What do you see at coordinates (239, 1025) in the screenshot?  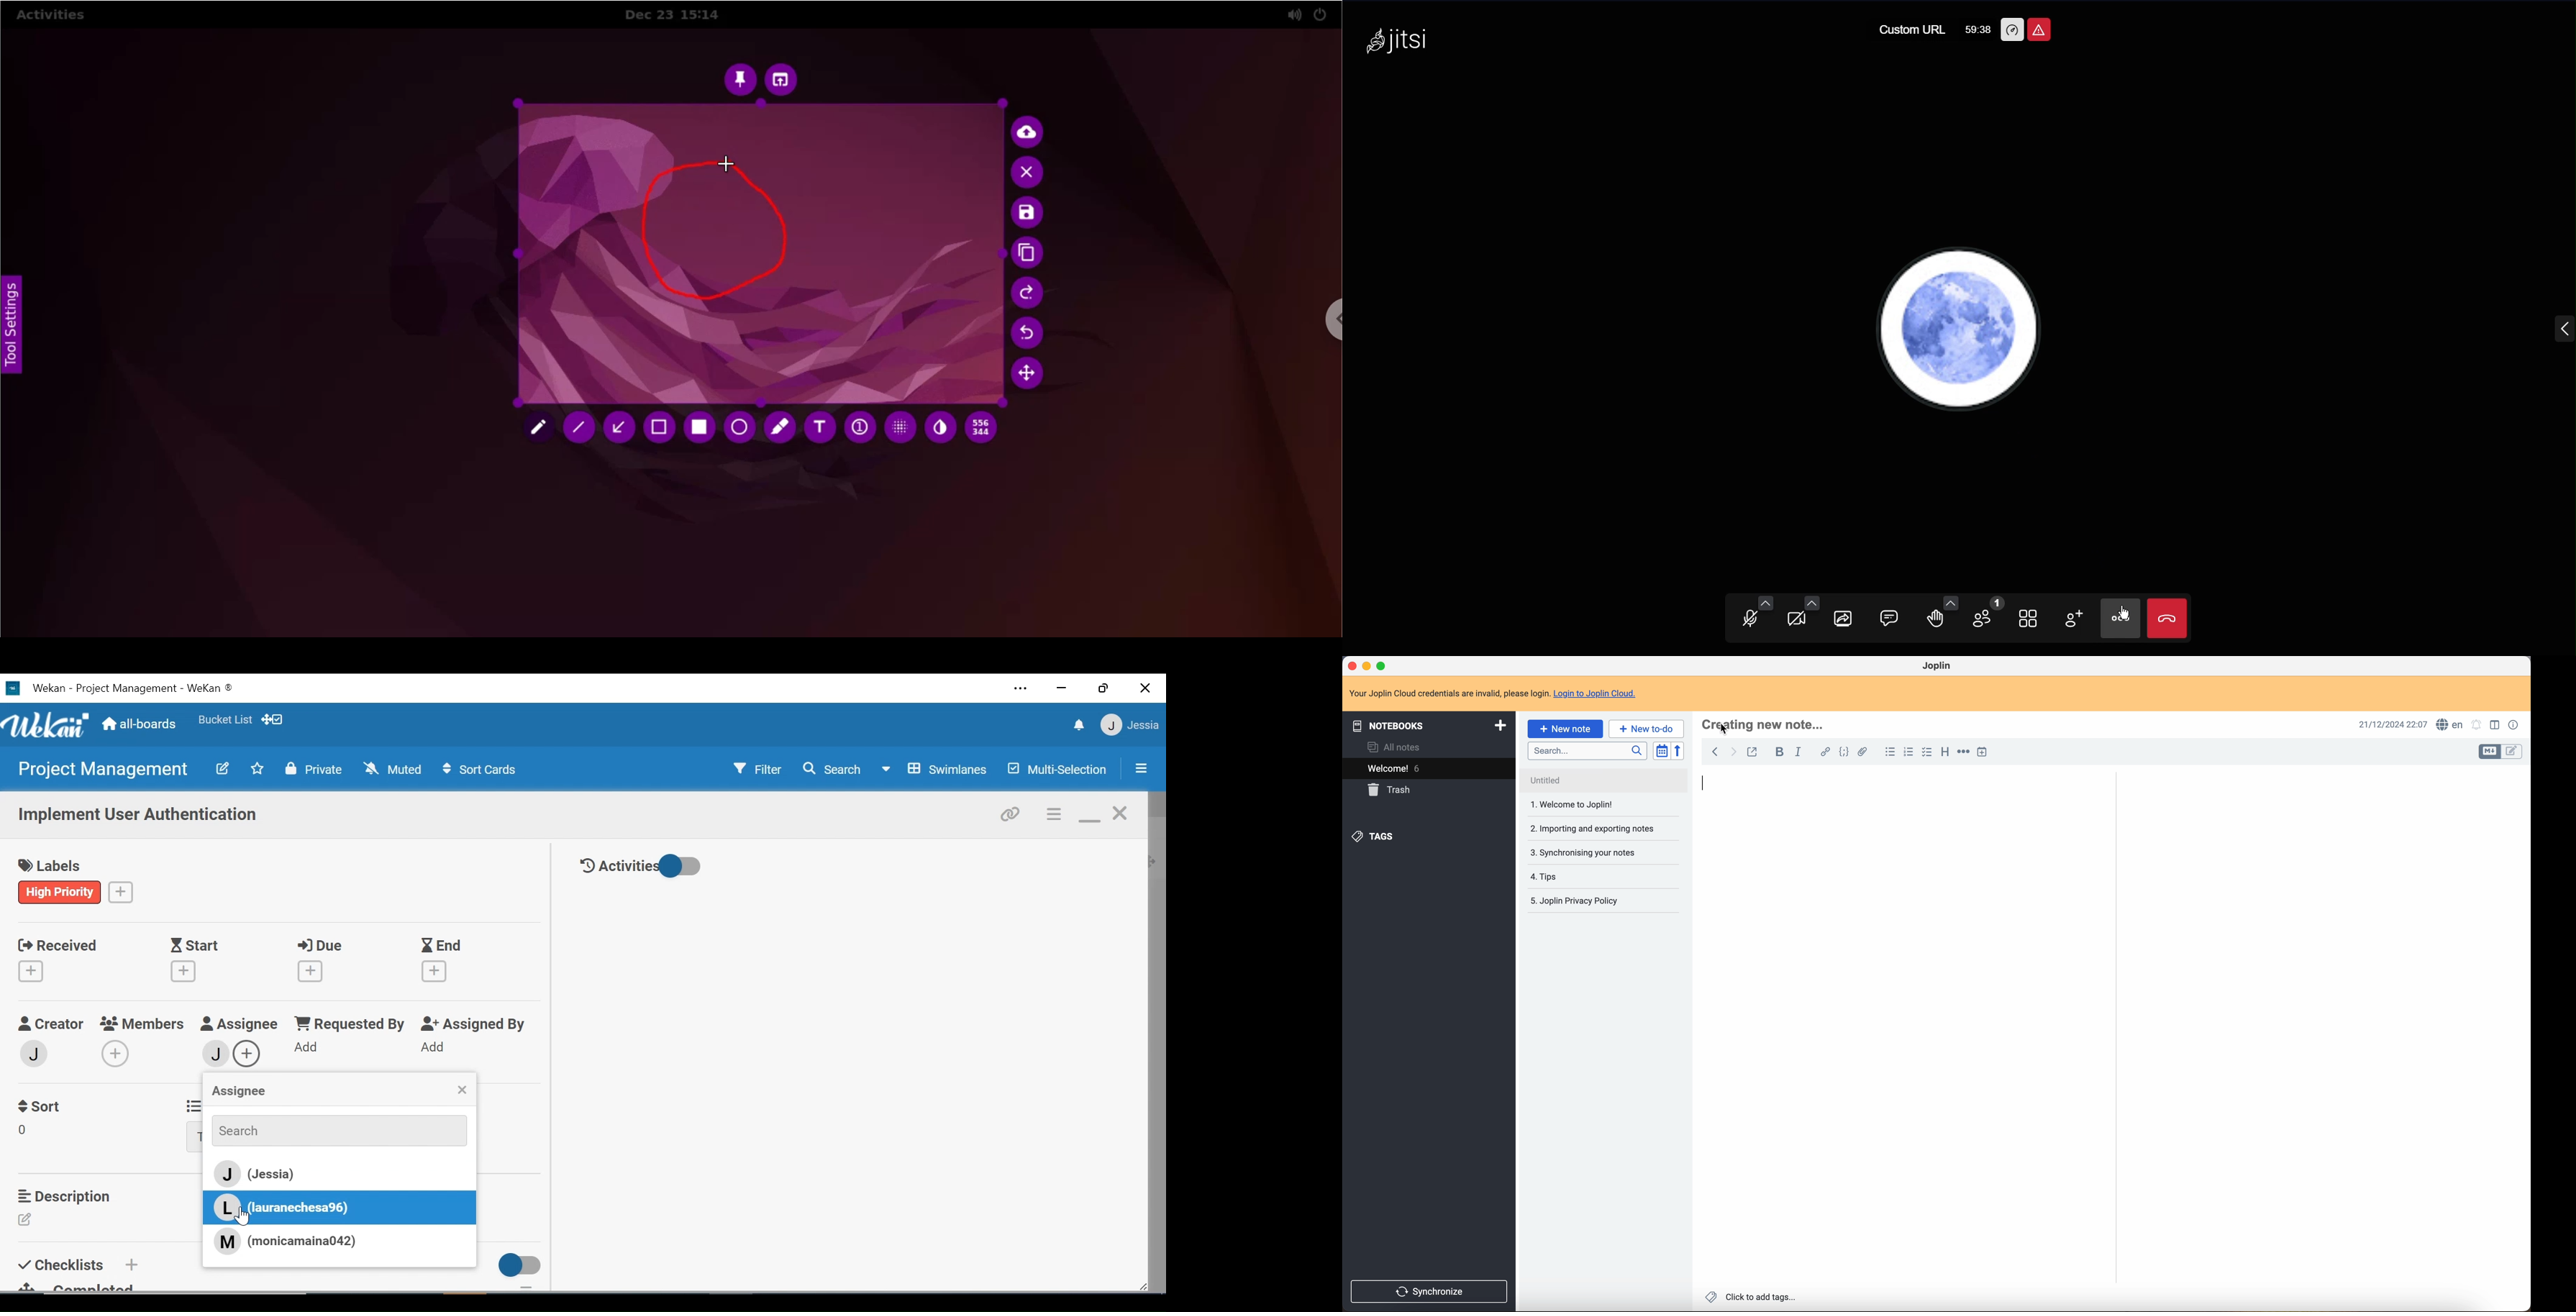 I see `Assignee` at bounding box center [239, 1025].